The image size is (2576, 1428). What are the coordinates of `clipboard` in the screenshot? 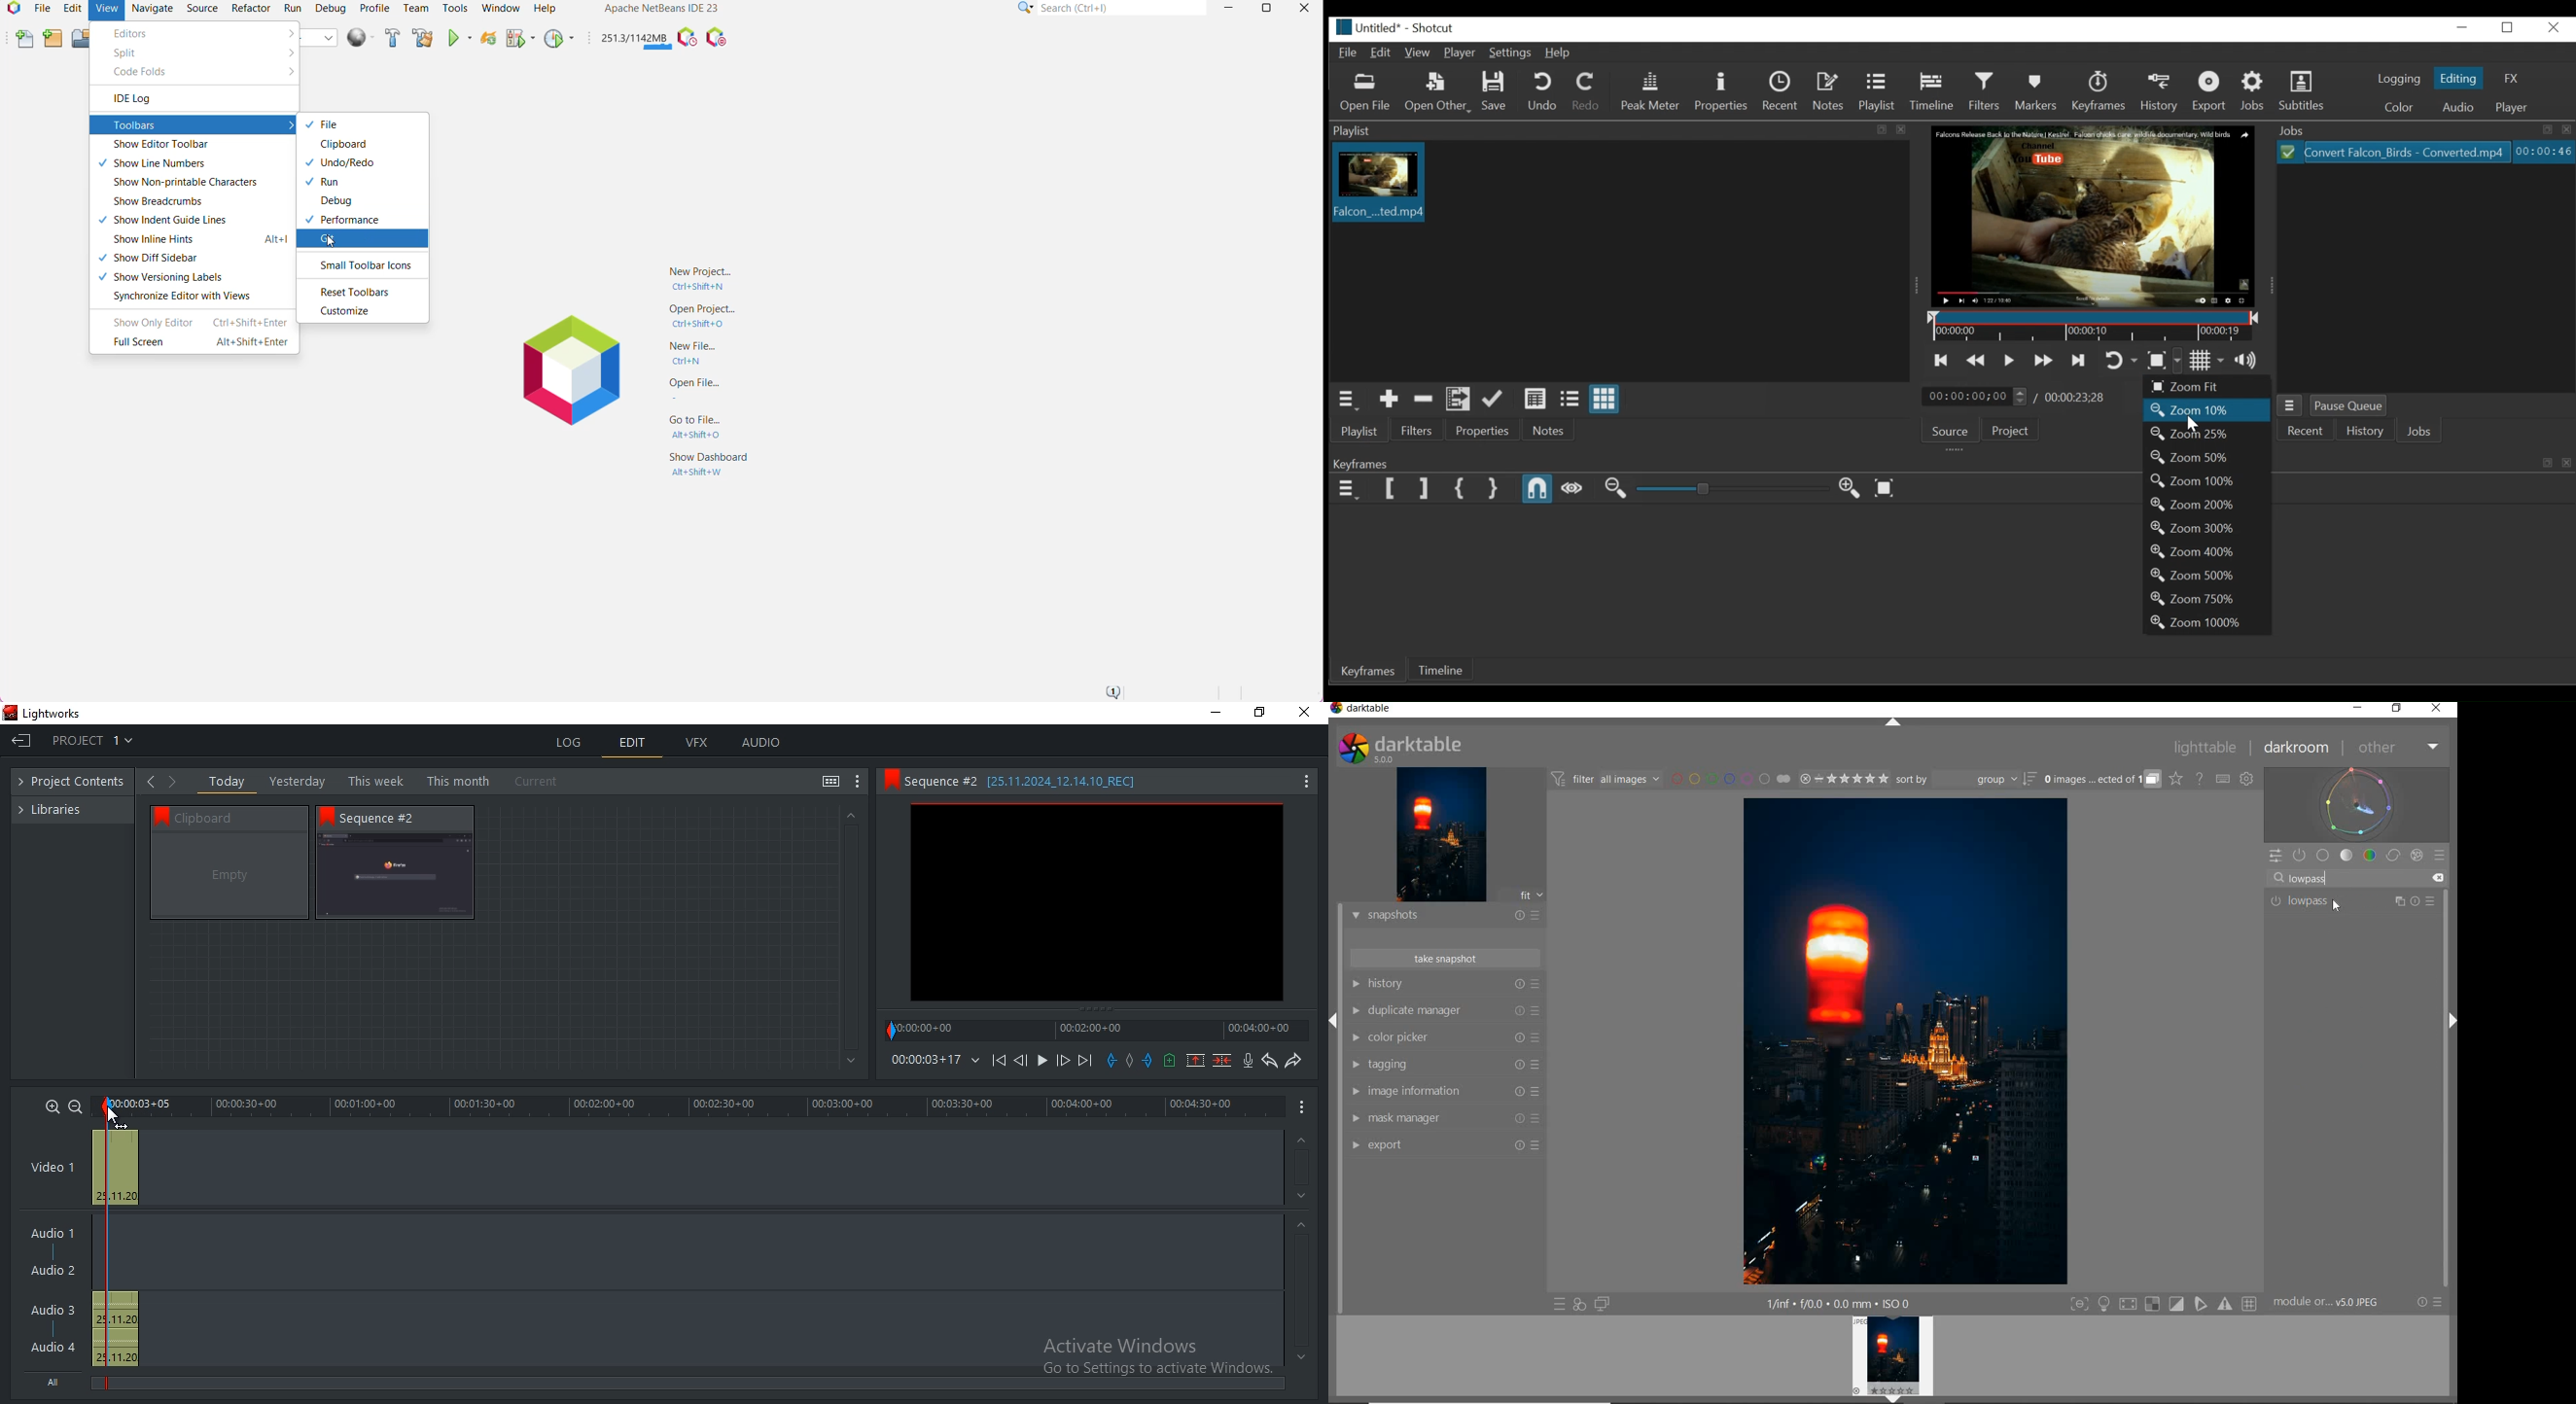 It's located at (229, 876).